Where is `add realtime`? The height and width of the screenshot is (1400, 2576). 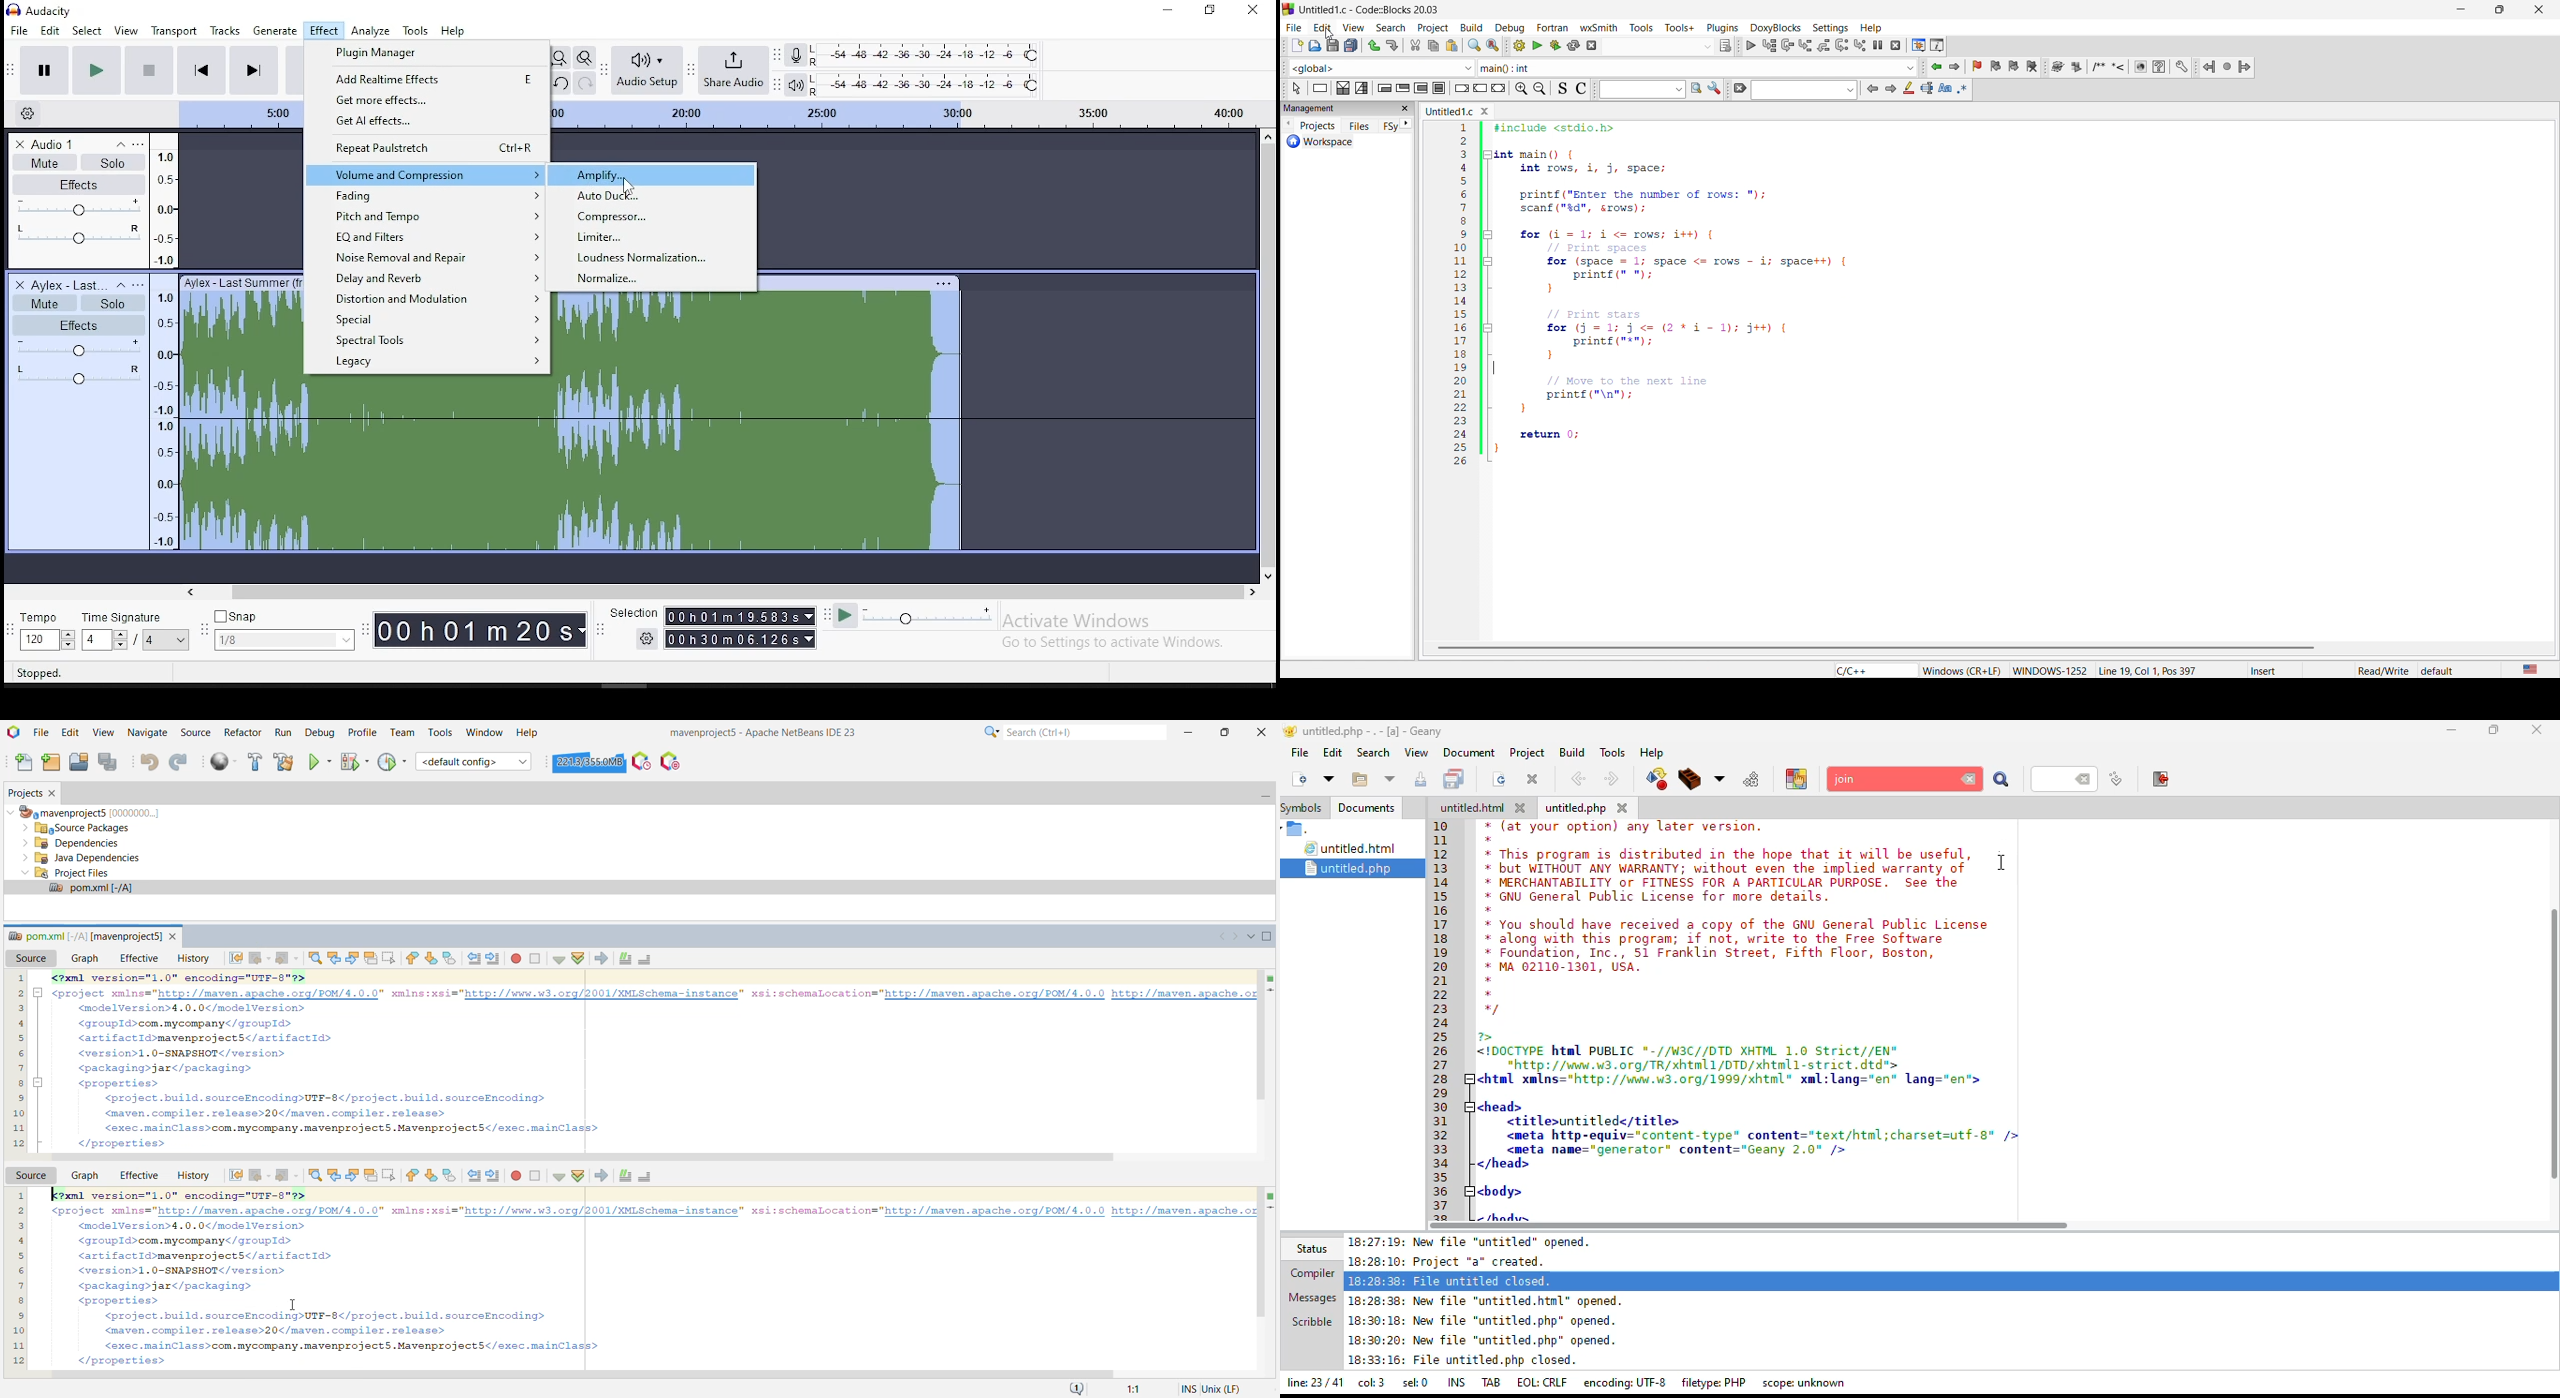 add realtime is located at coordinates (427, 79).